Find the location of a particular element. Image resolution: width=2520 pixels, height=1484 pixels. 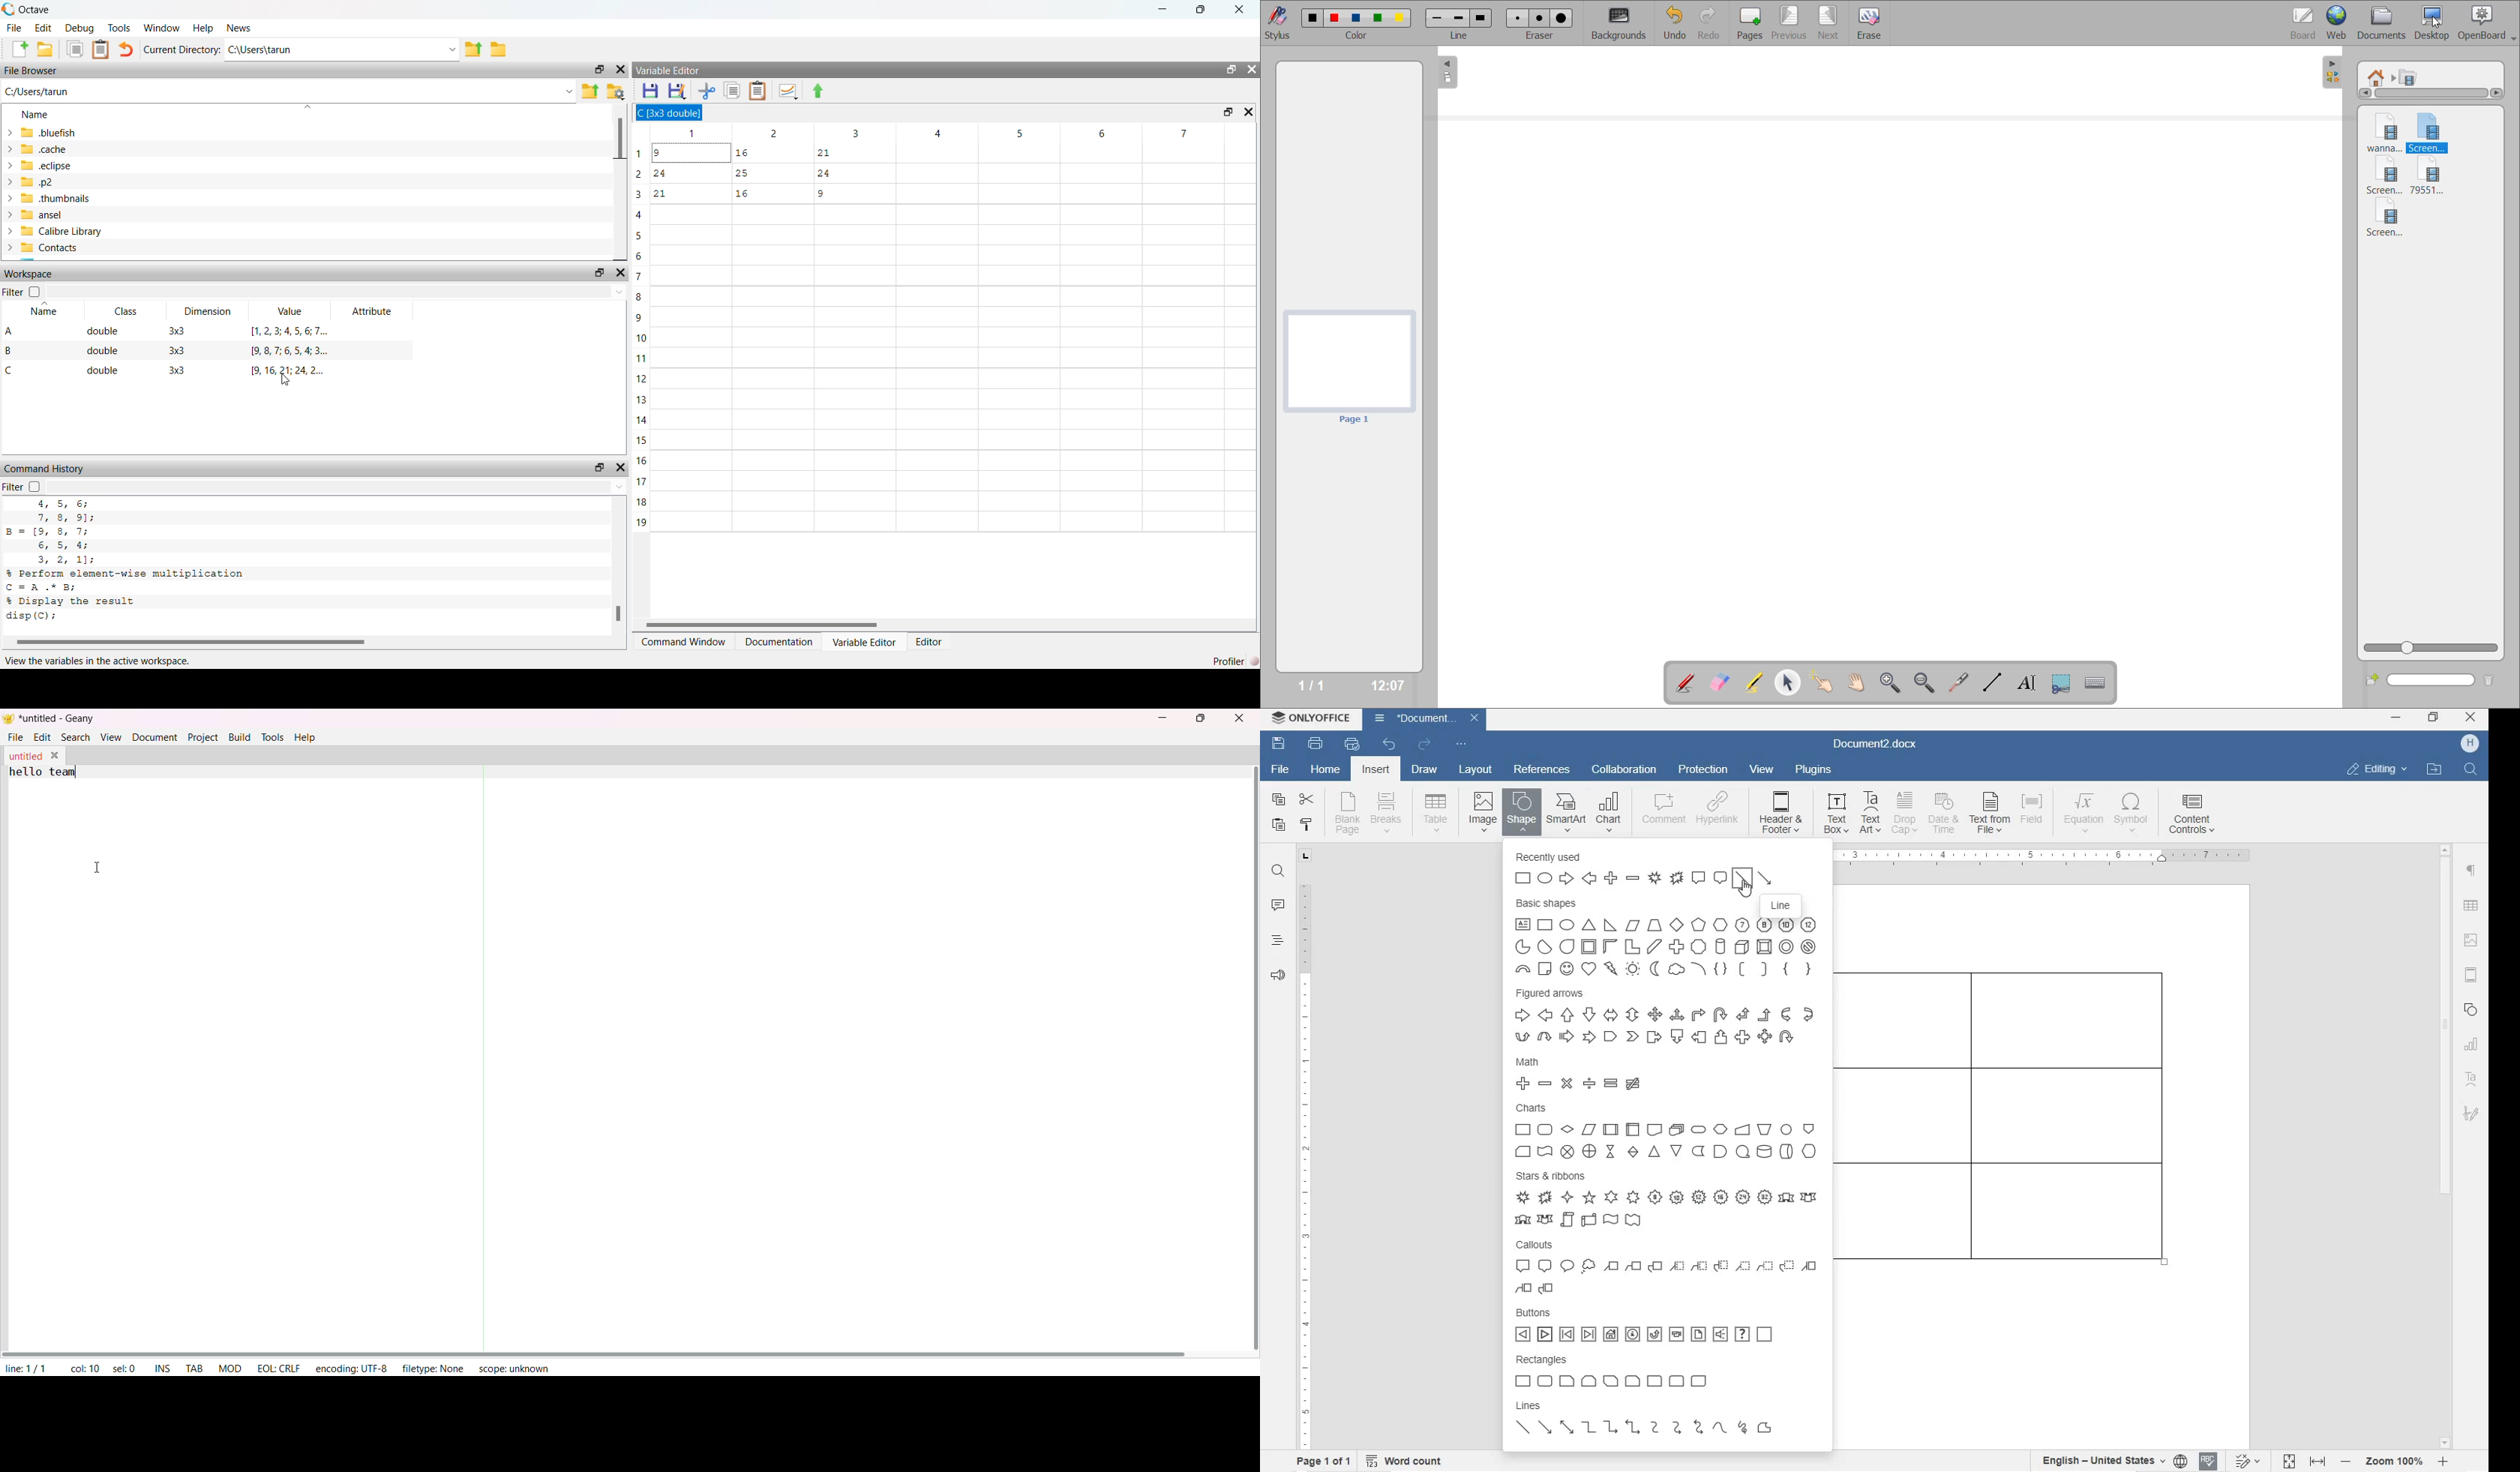

Edit is located at coordinates (43, 28).